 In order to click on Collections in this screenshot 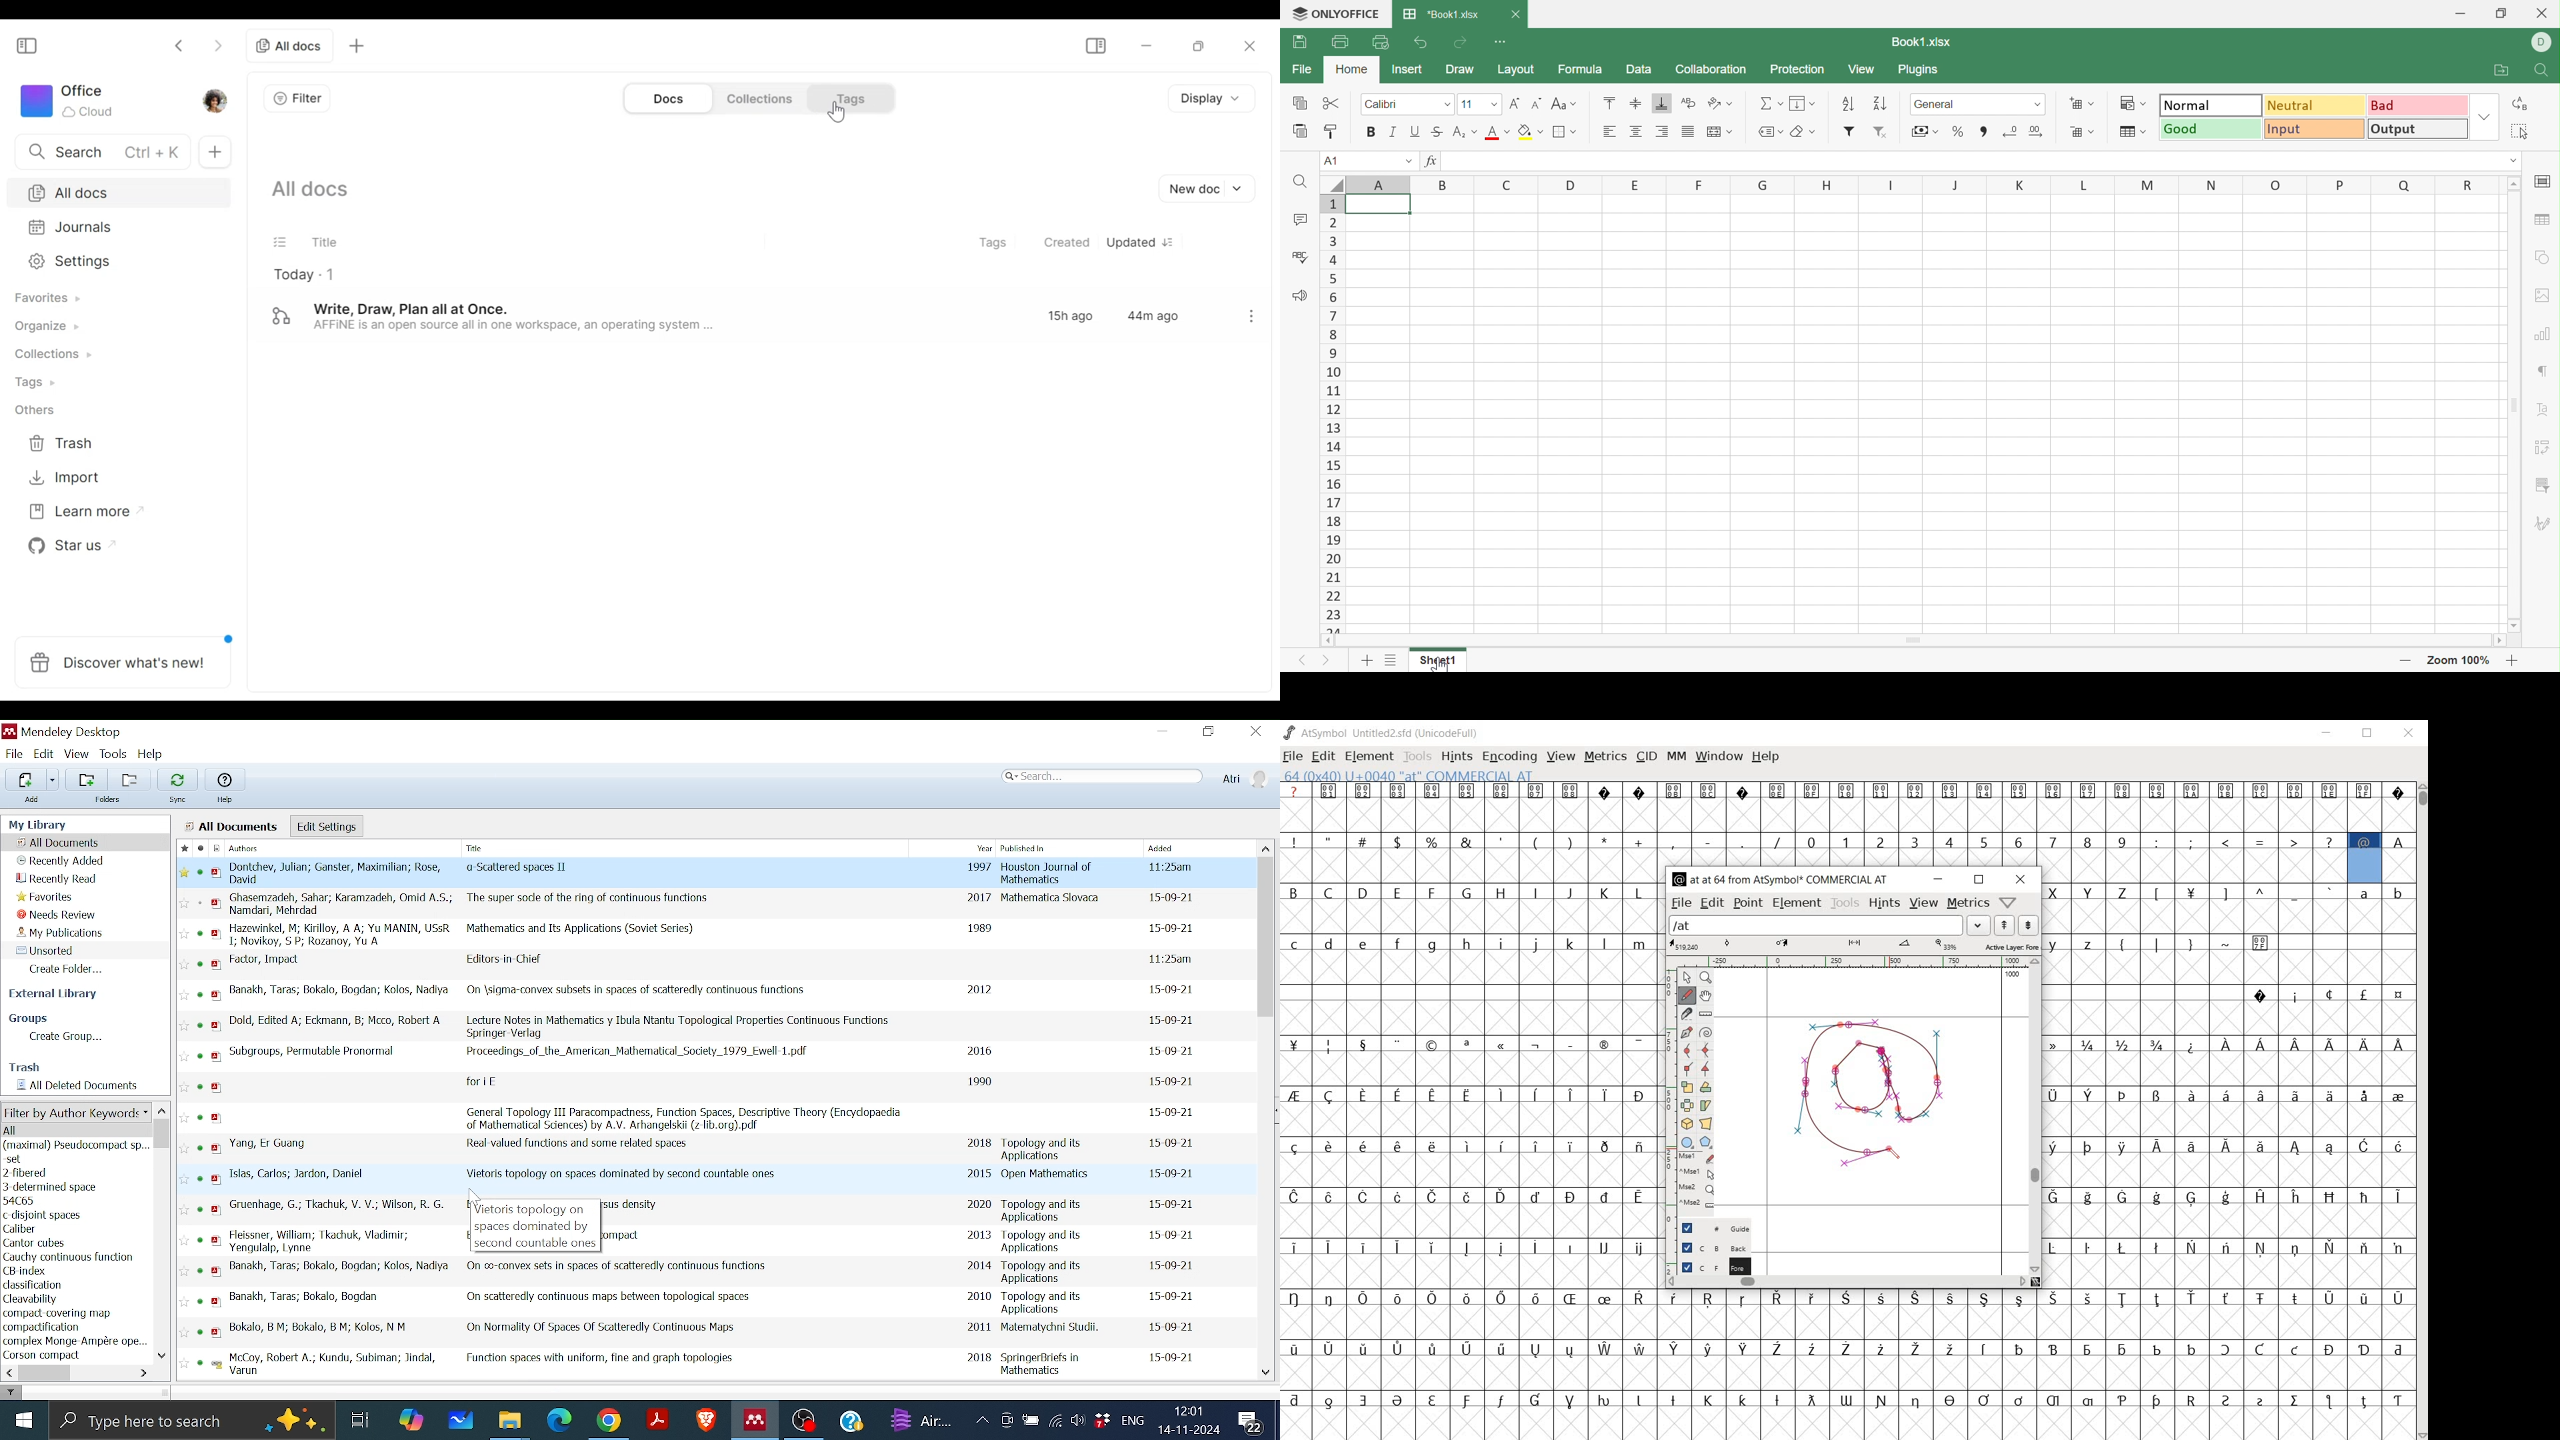, I will do `click(757, 99)`.